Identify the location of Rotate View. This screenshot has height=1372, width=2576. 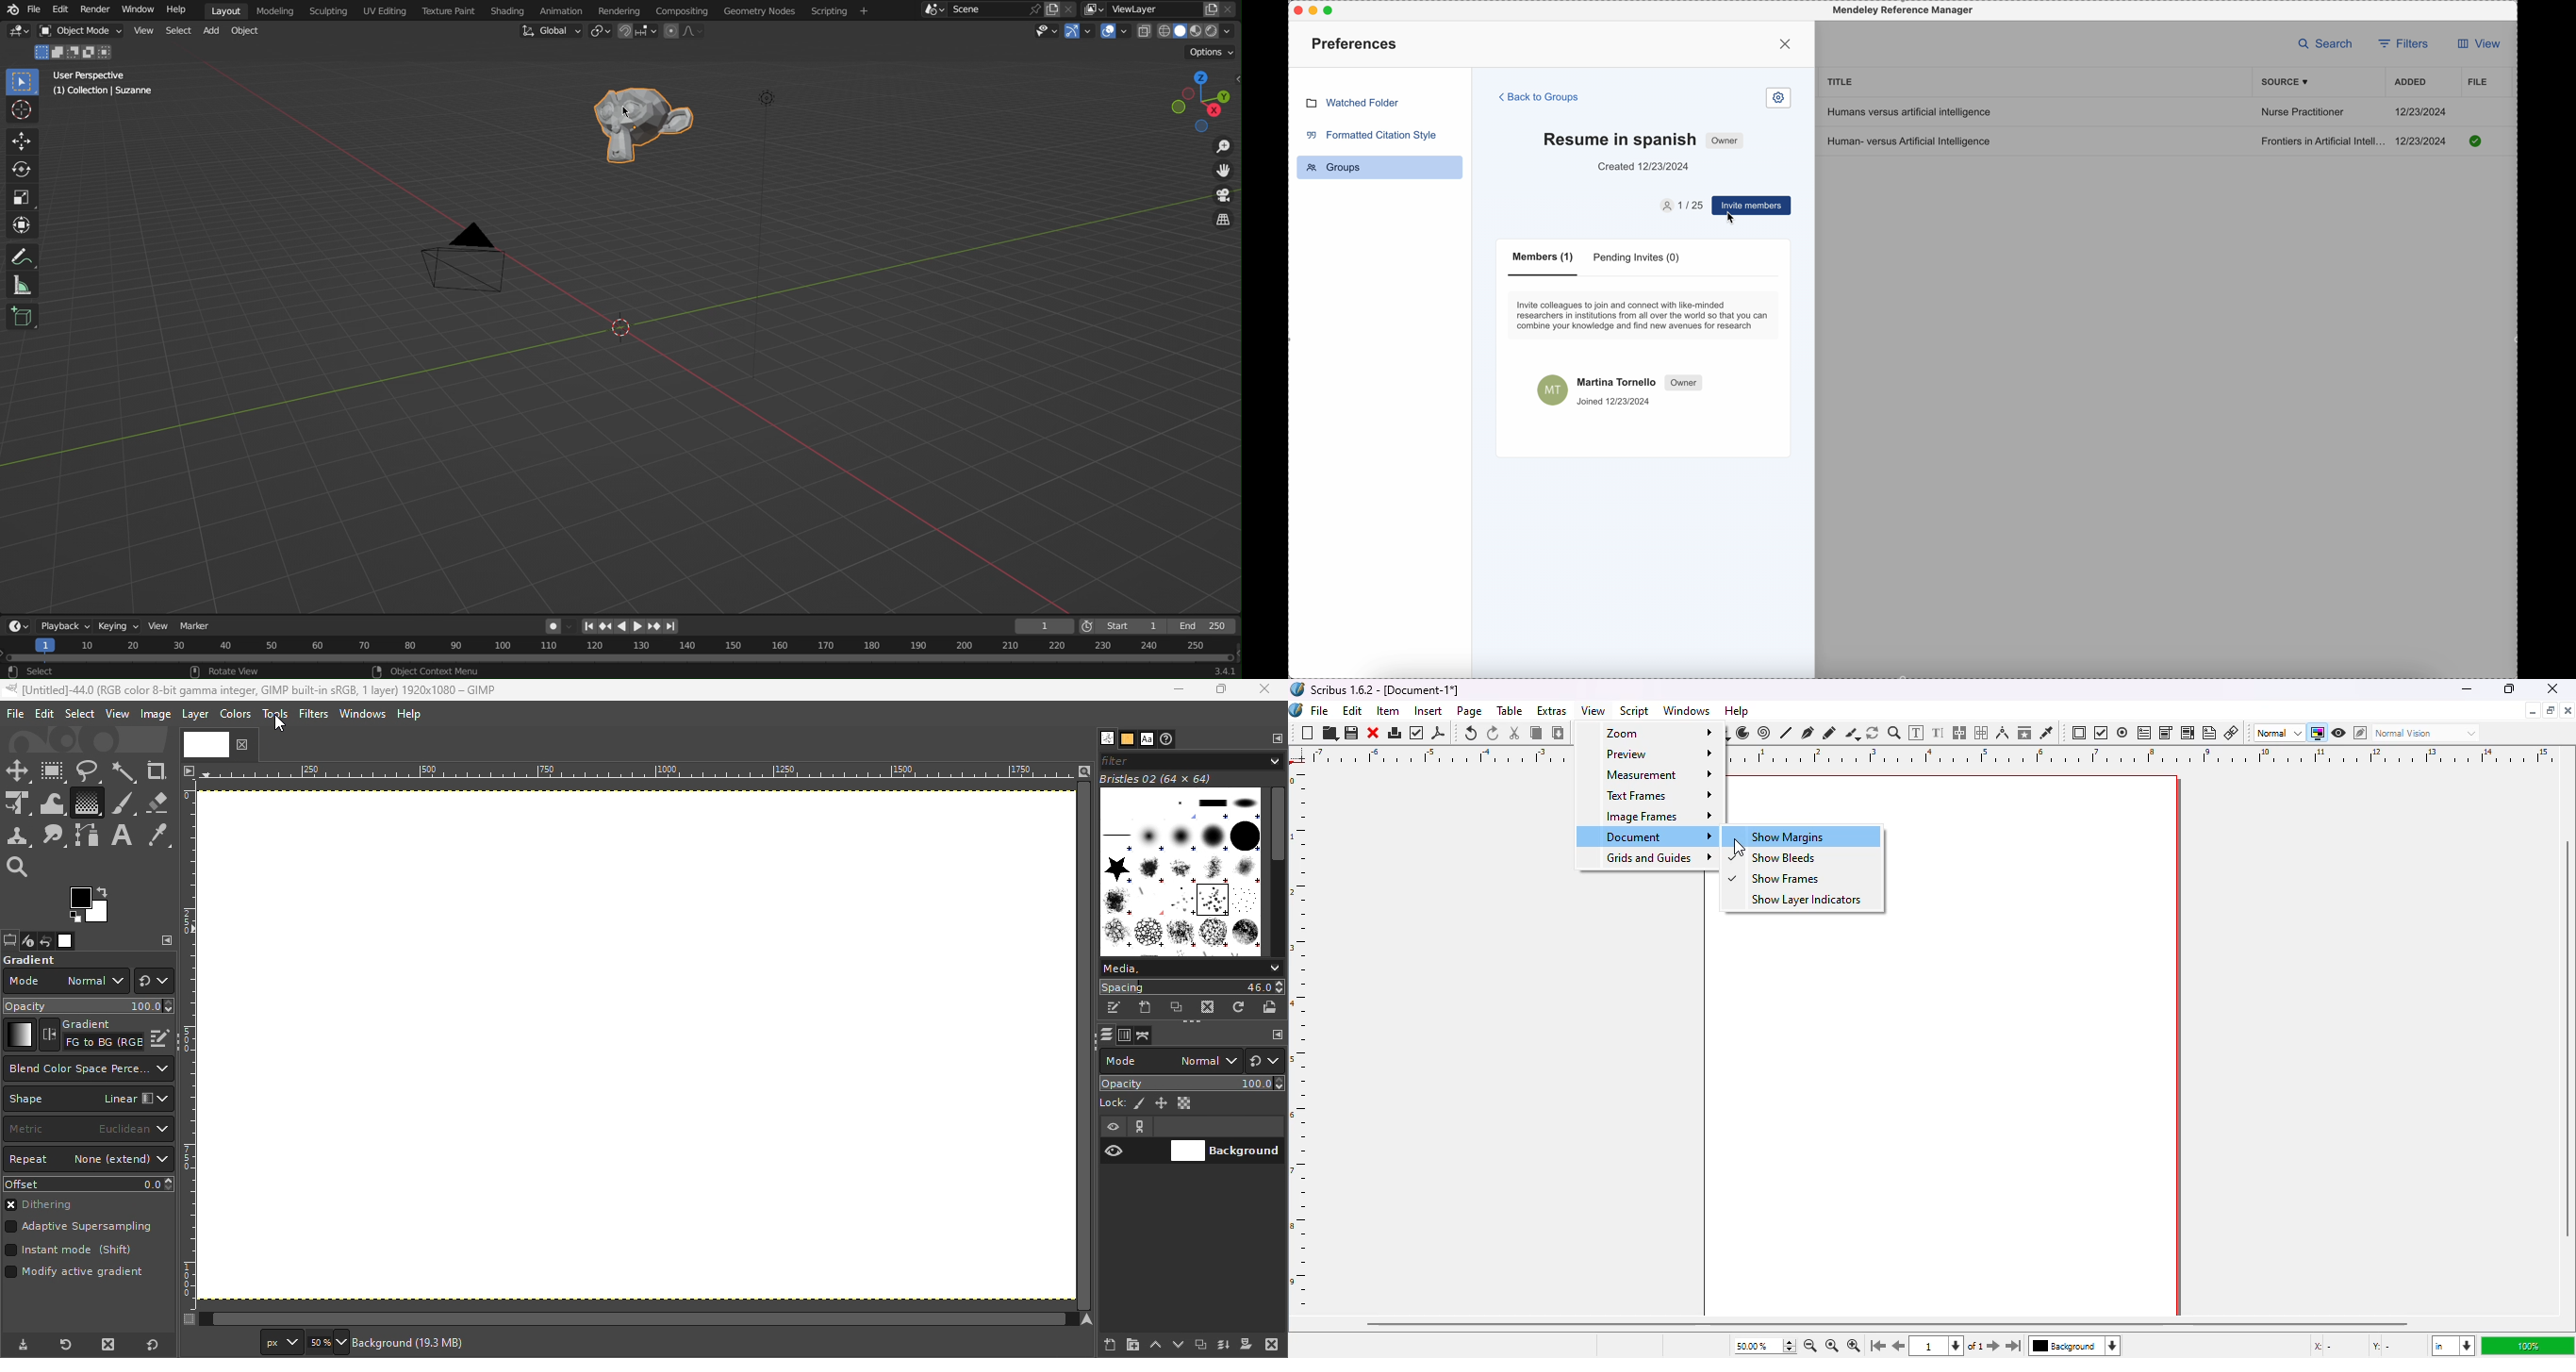
(234, 671).